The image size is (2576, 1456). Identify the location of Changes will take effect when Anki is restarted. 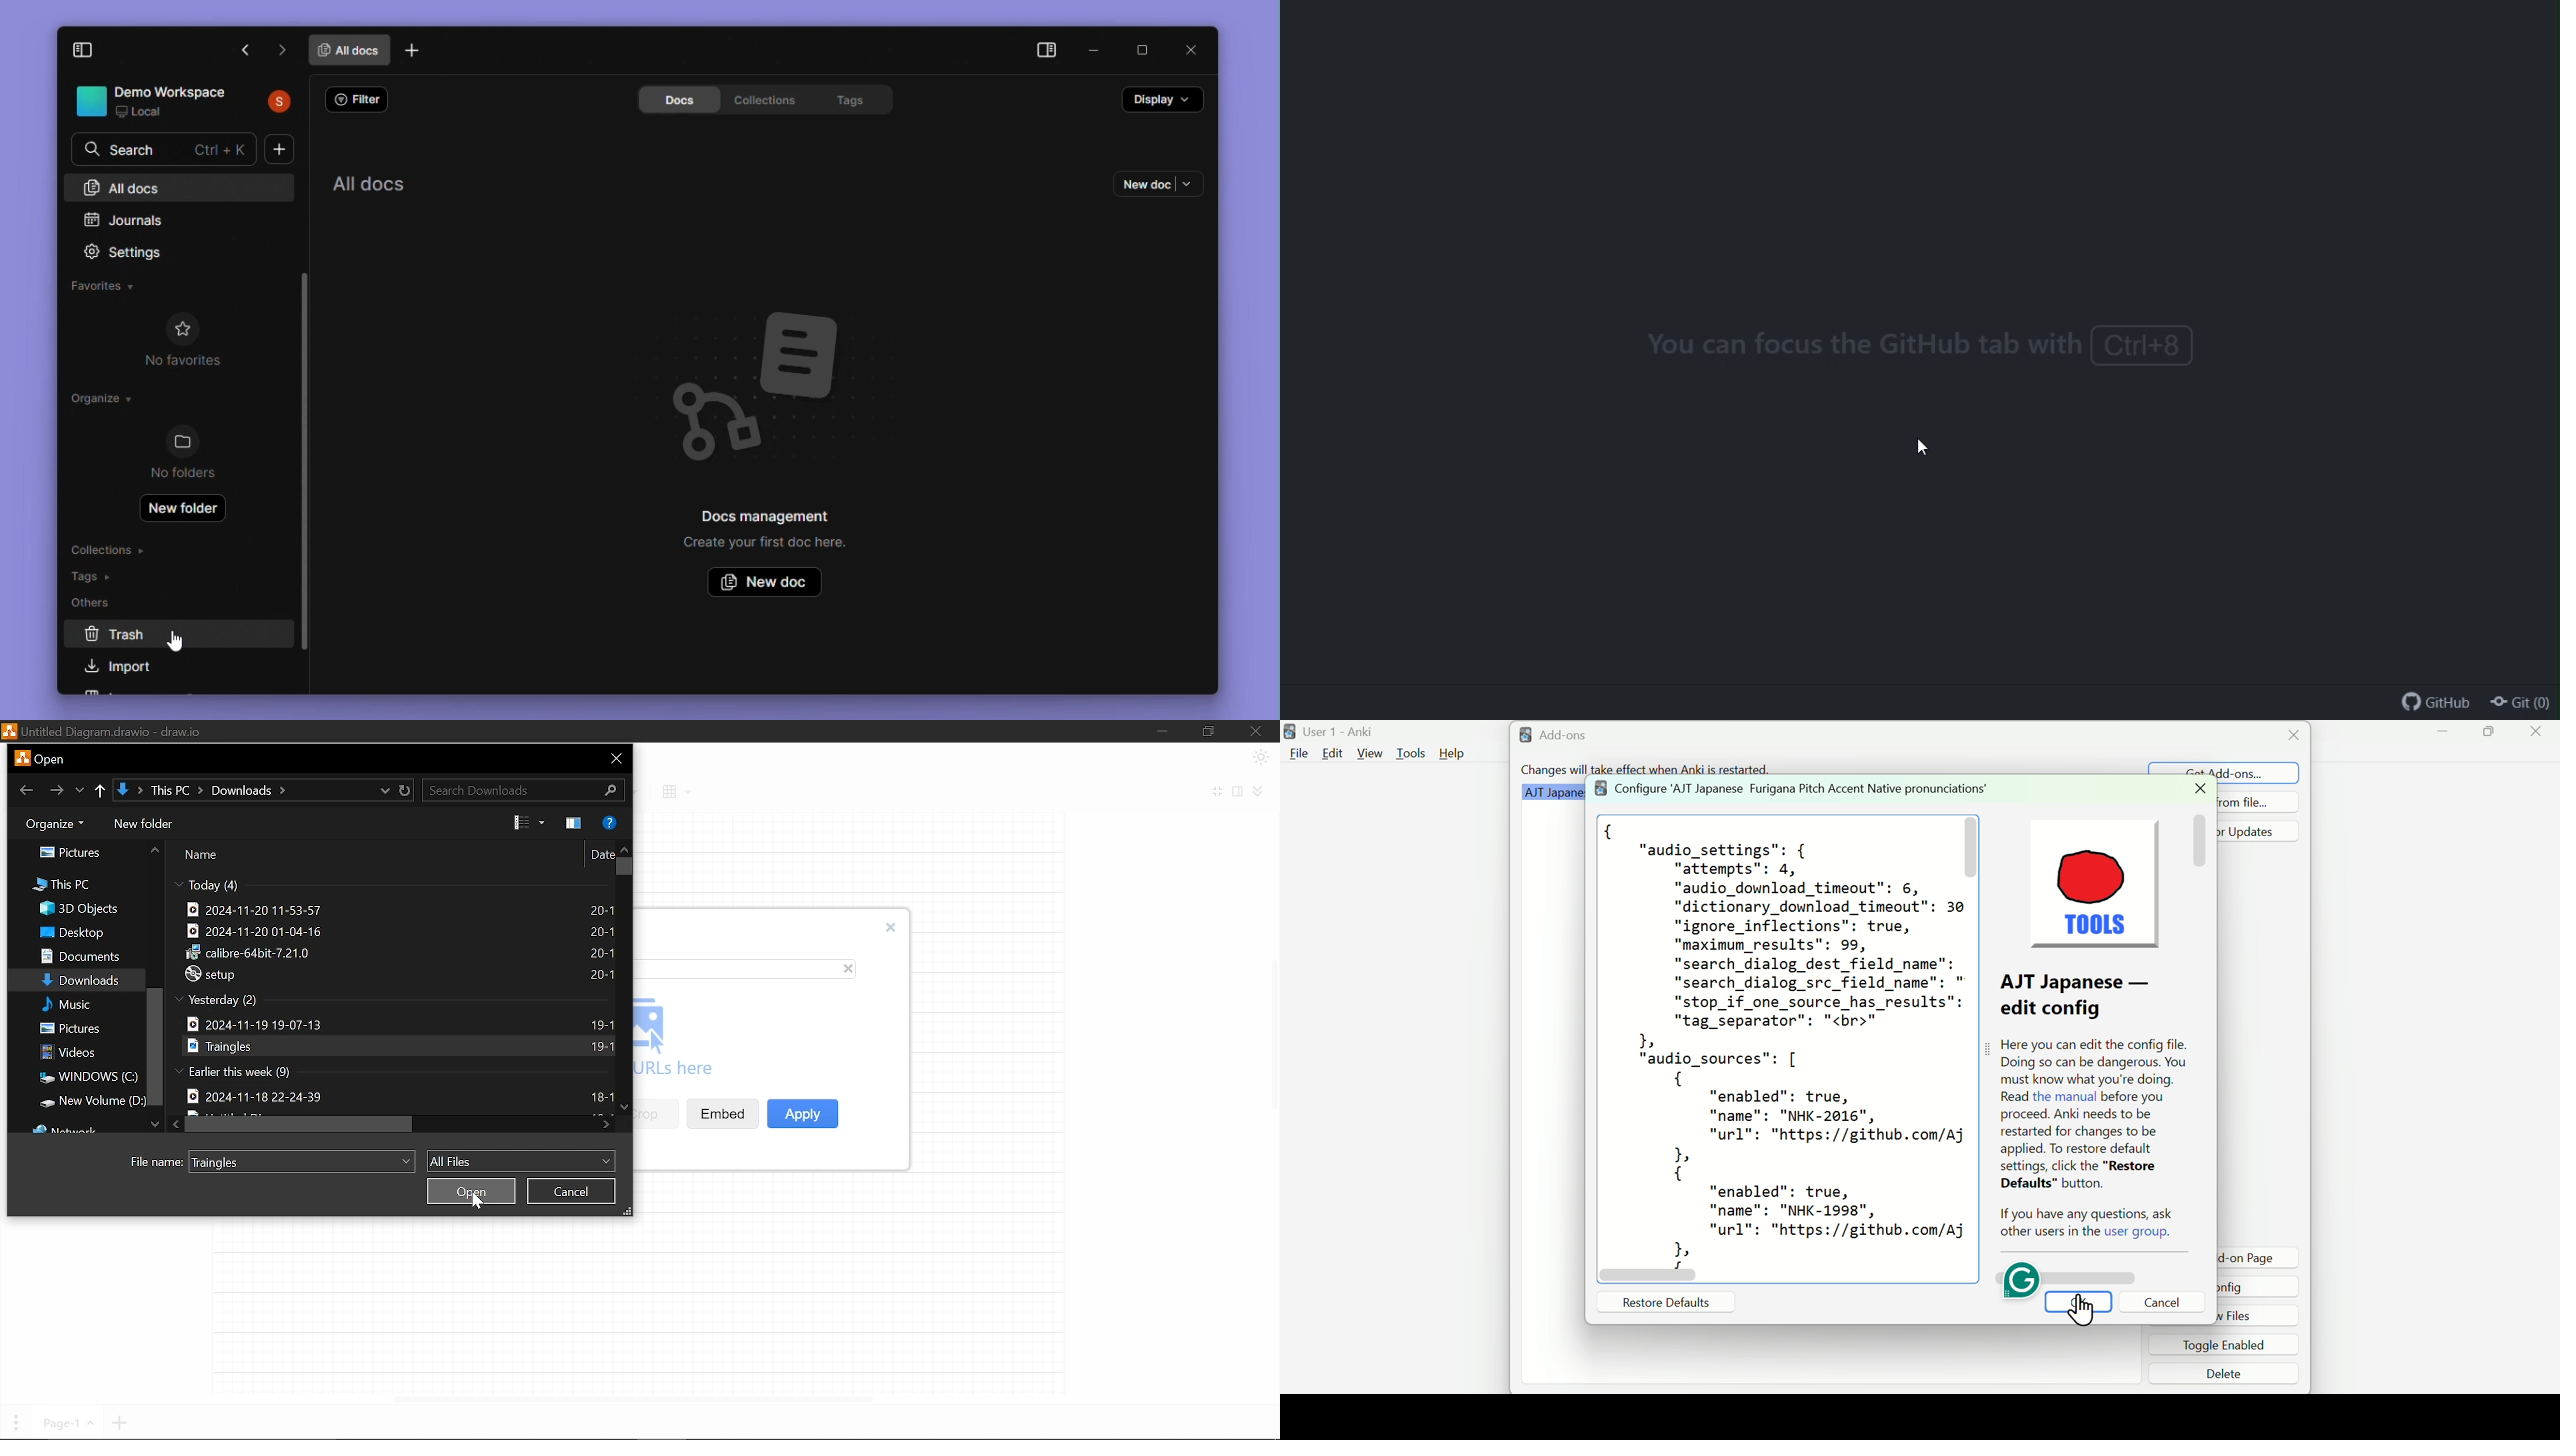
(1647, 771).